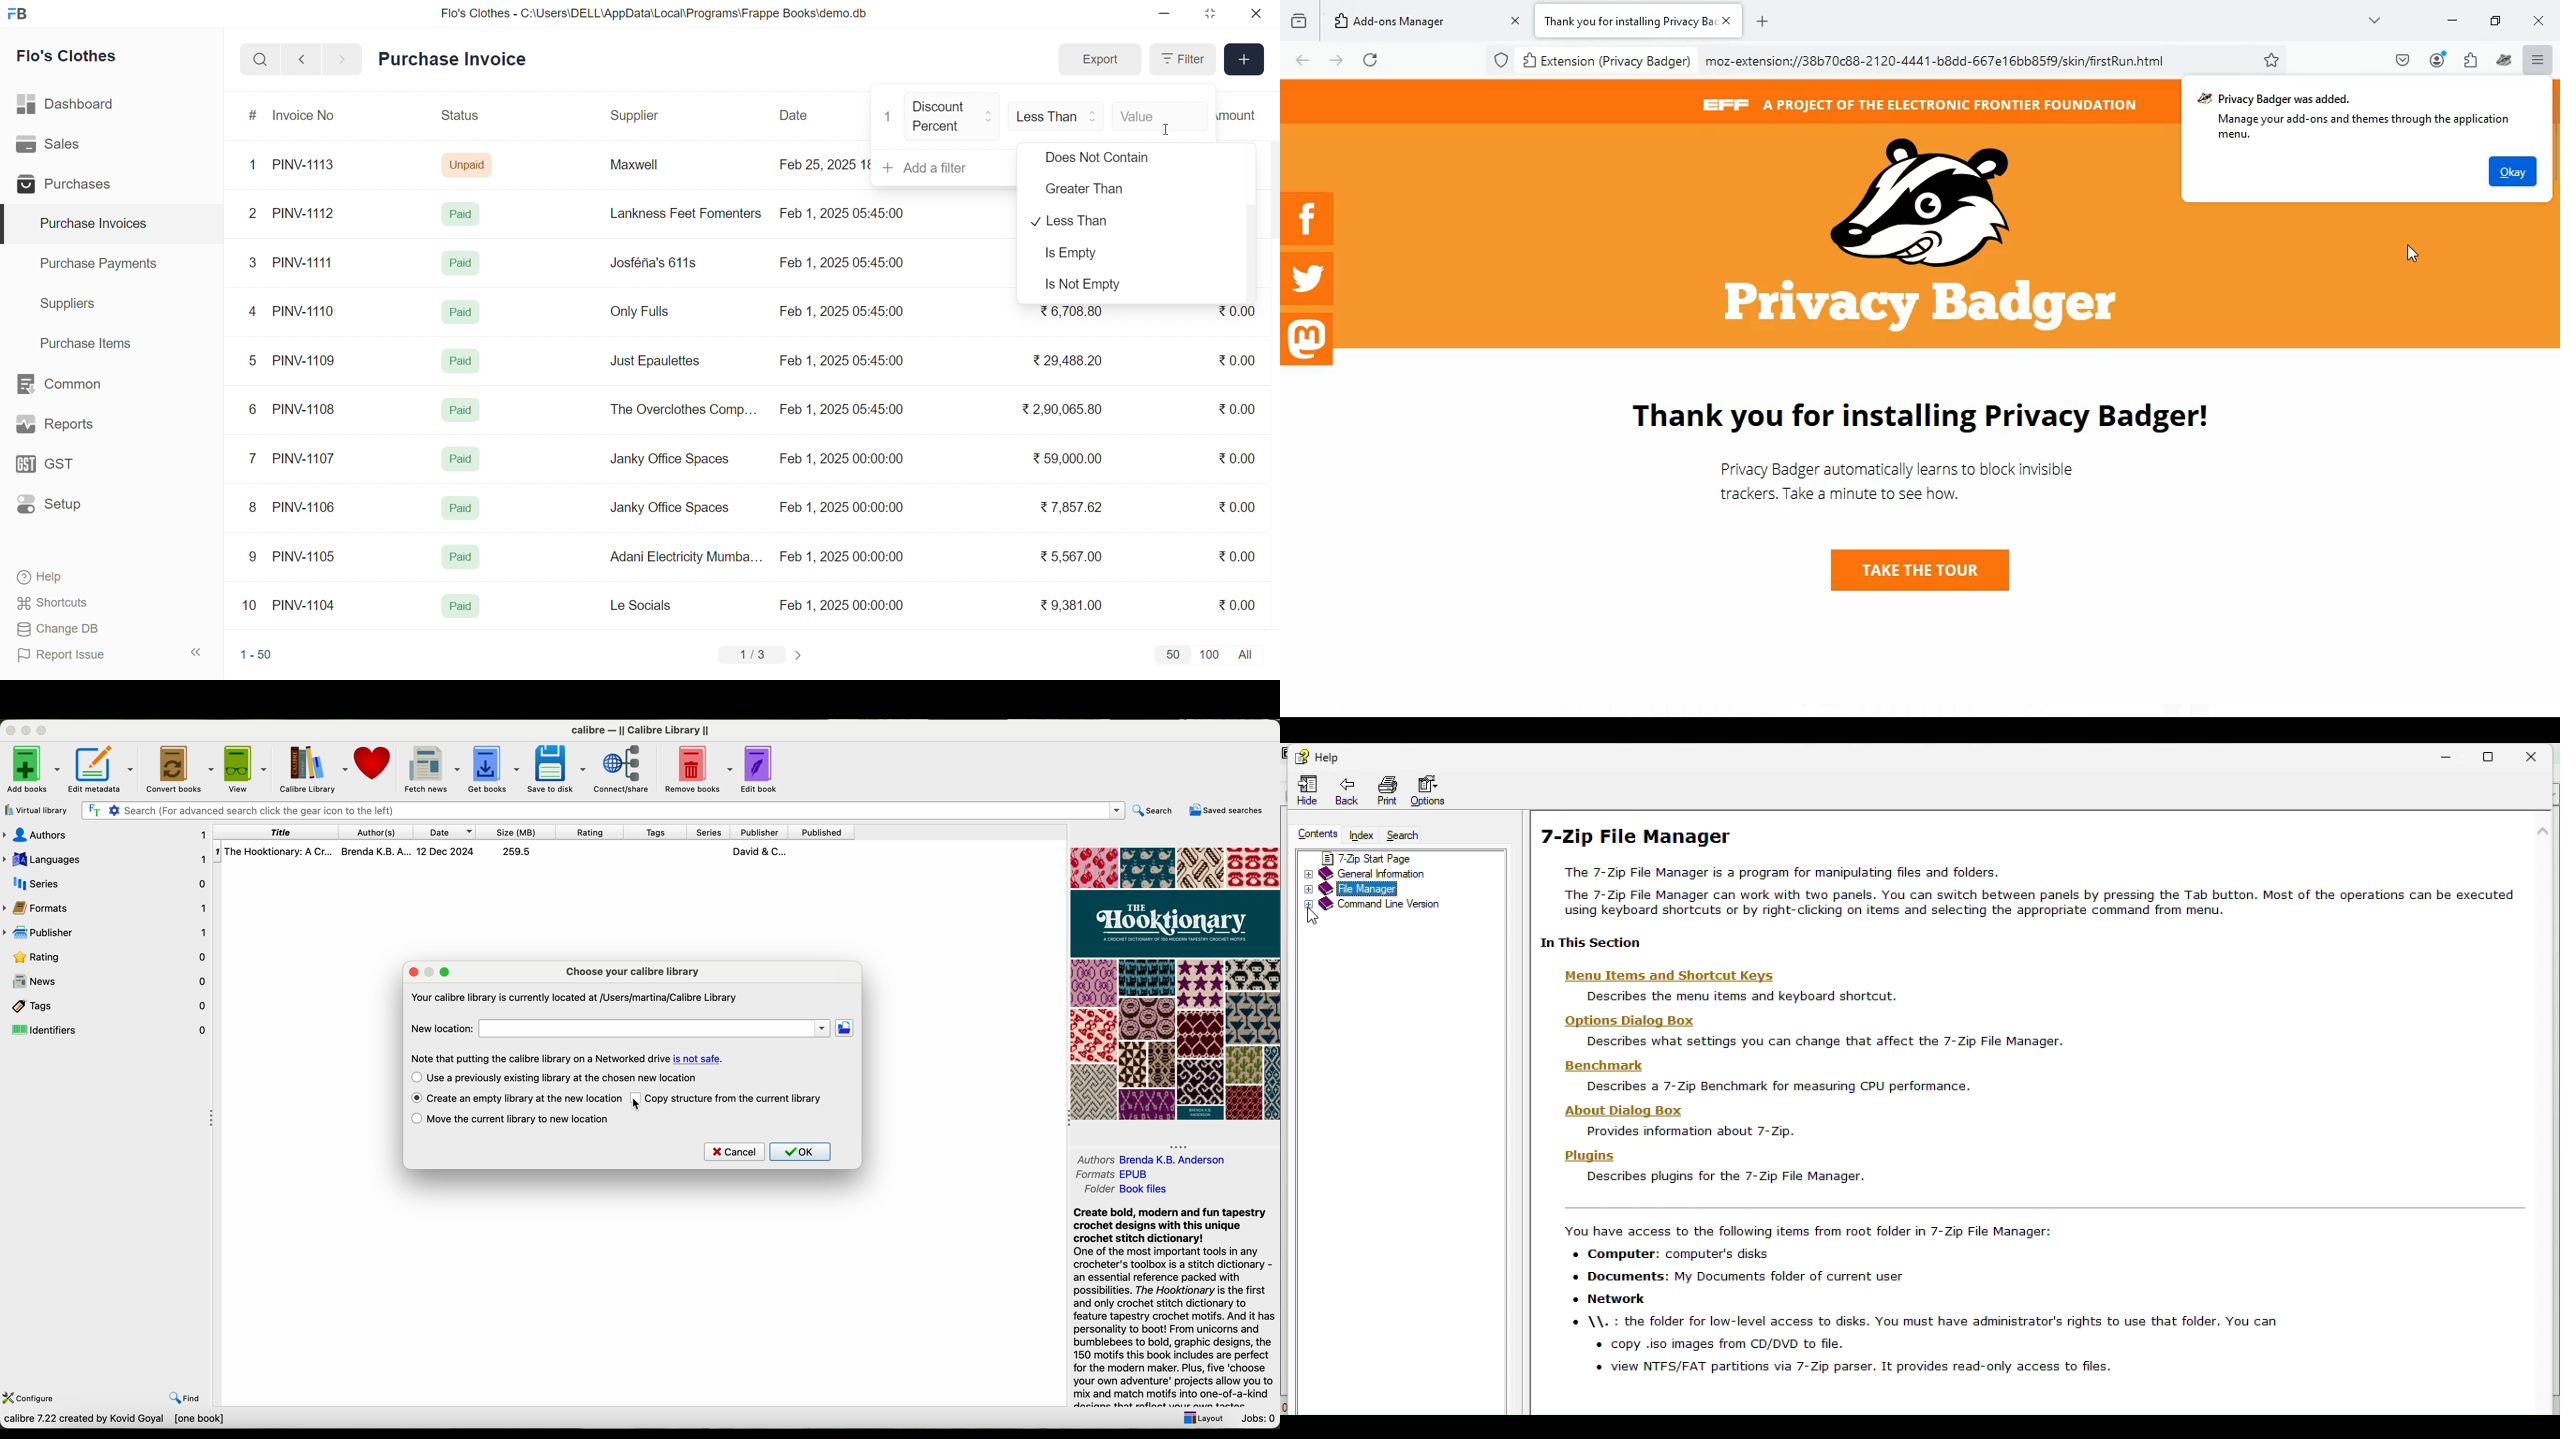  What do you see at coordinates (253, 607) in the screenshot?
I see `10` at bounding box center [253, 607].